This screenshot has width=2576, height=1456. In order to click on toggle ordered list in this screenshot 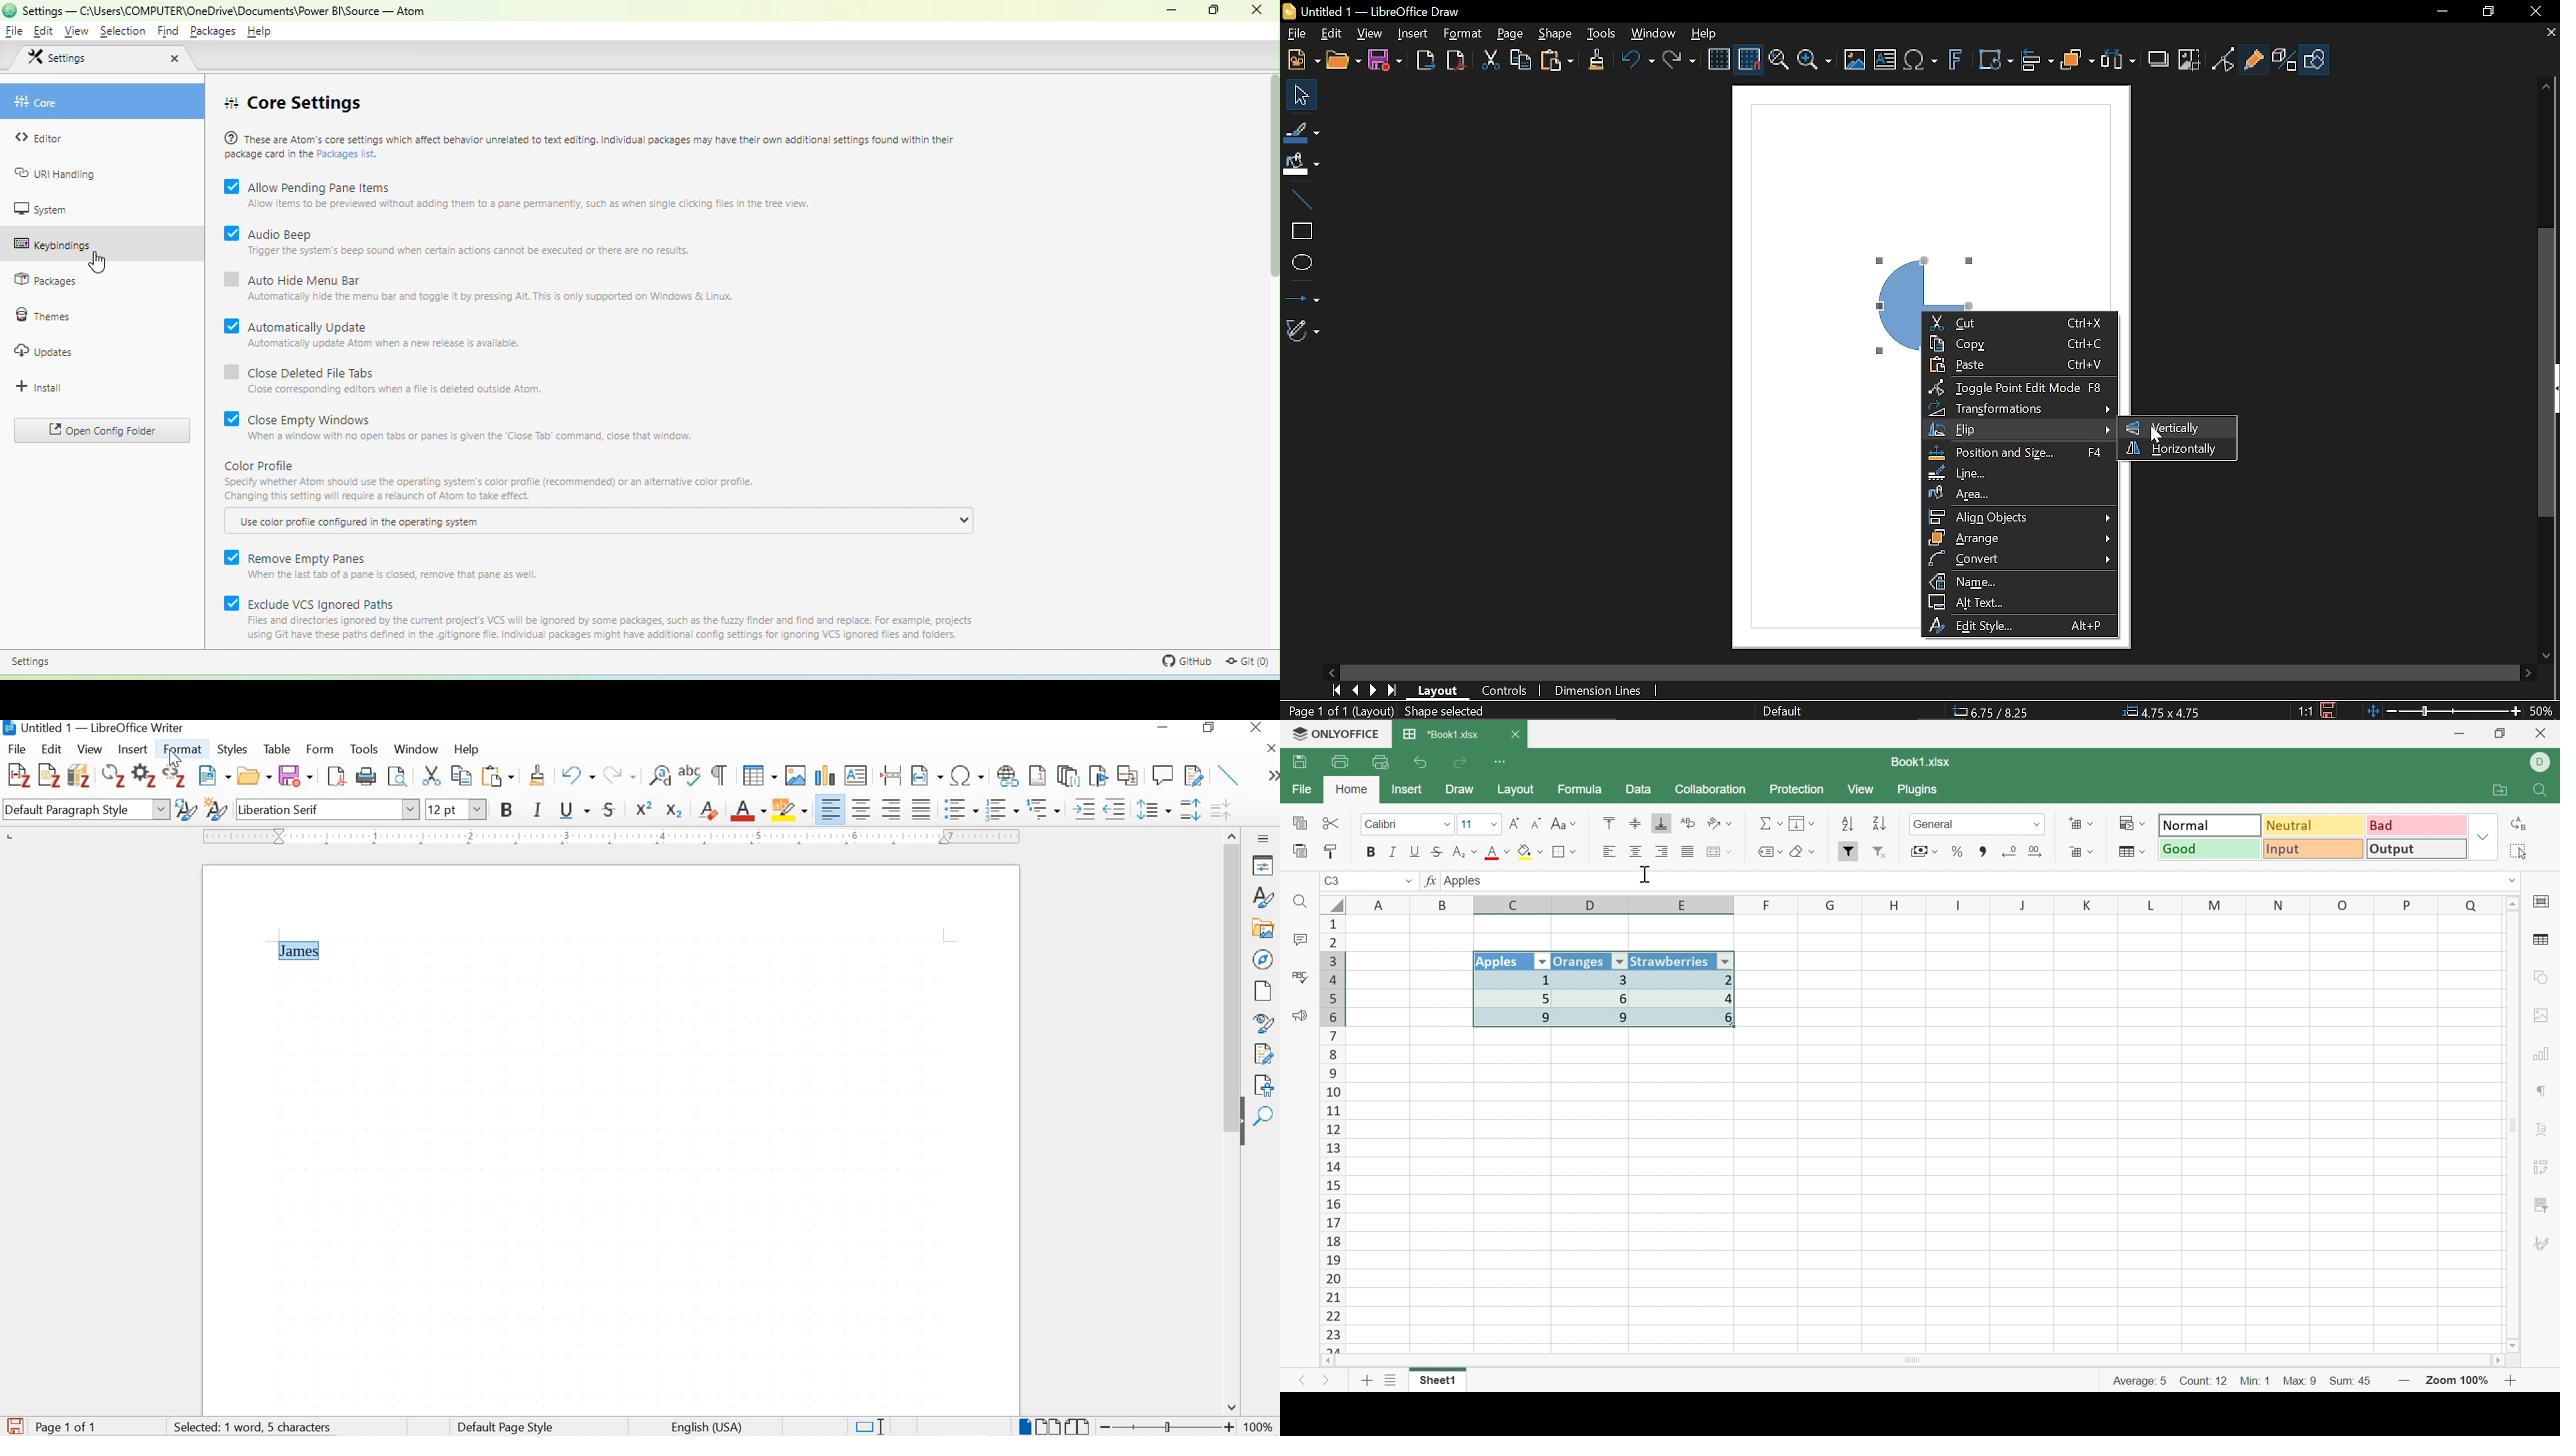, I will do `click(1001, 810)`.